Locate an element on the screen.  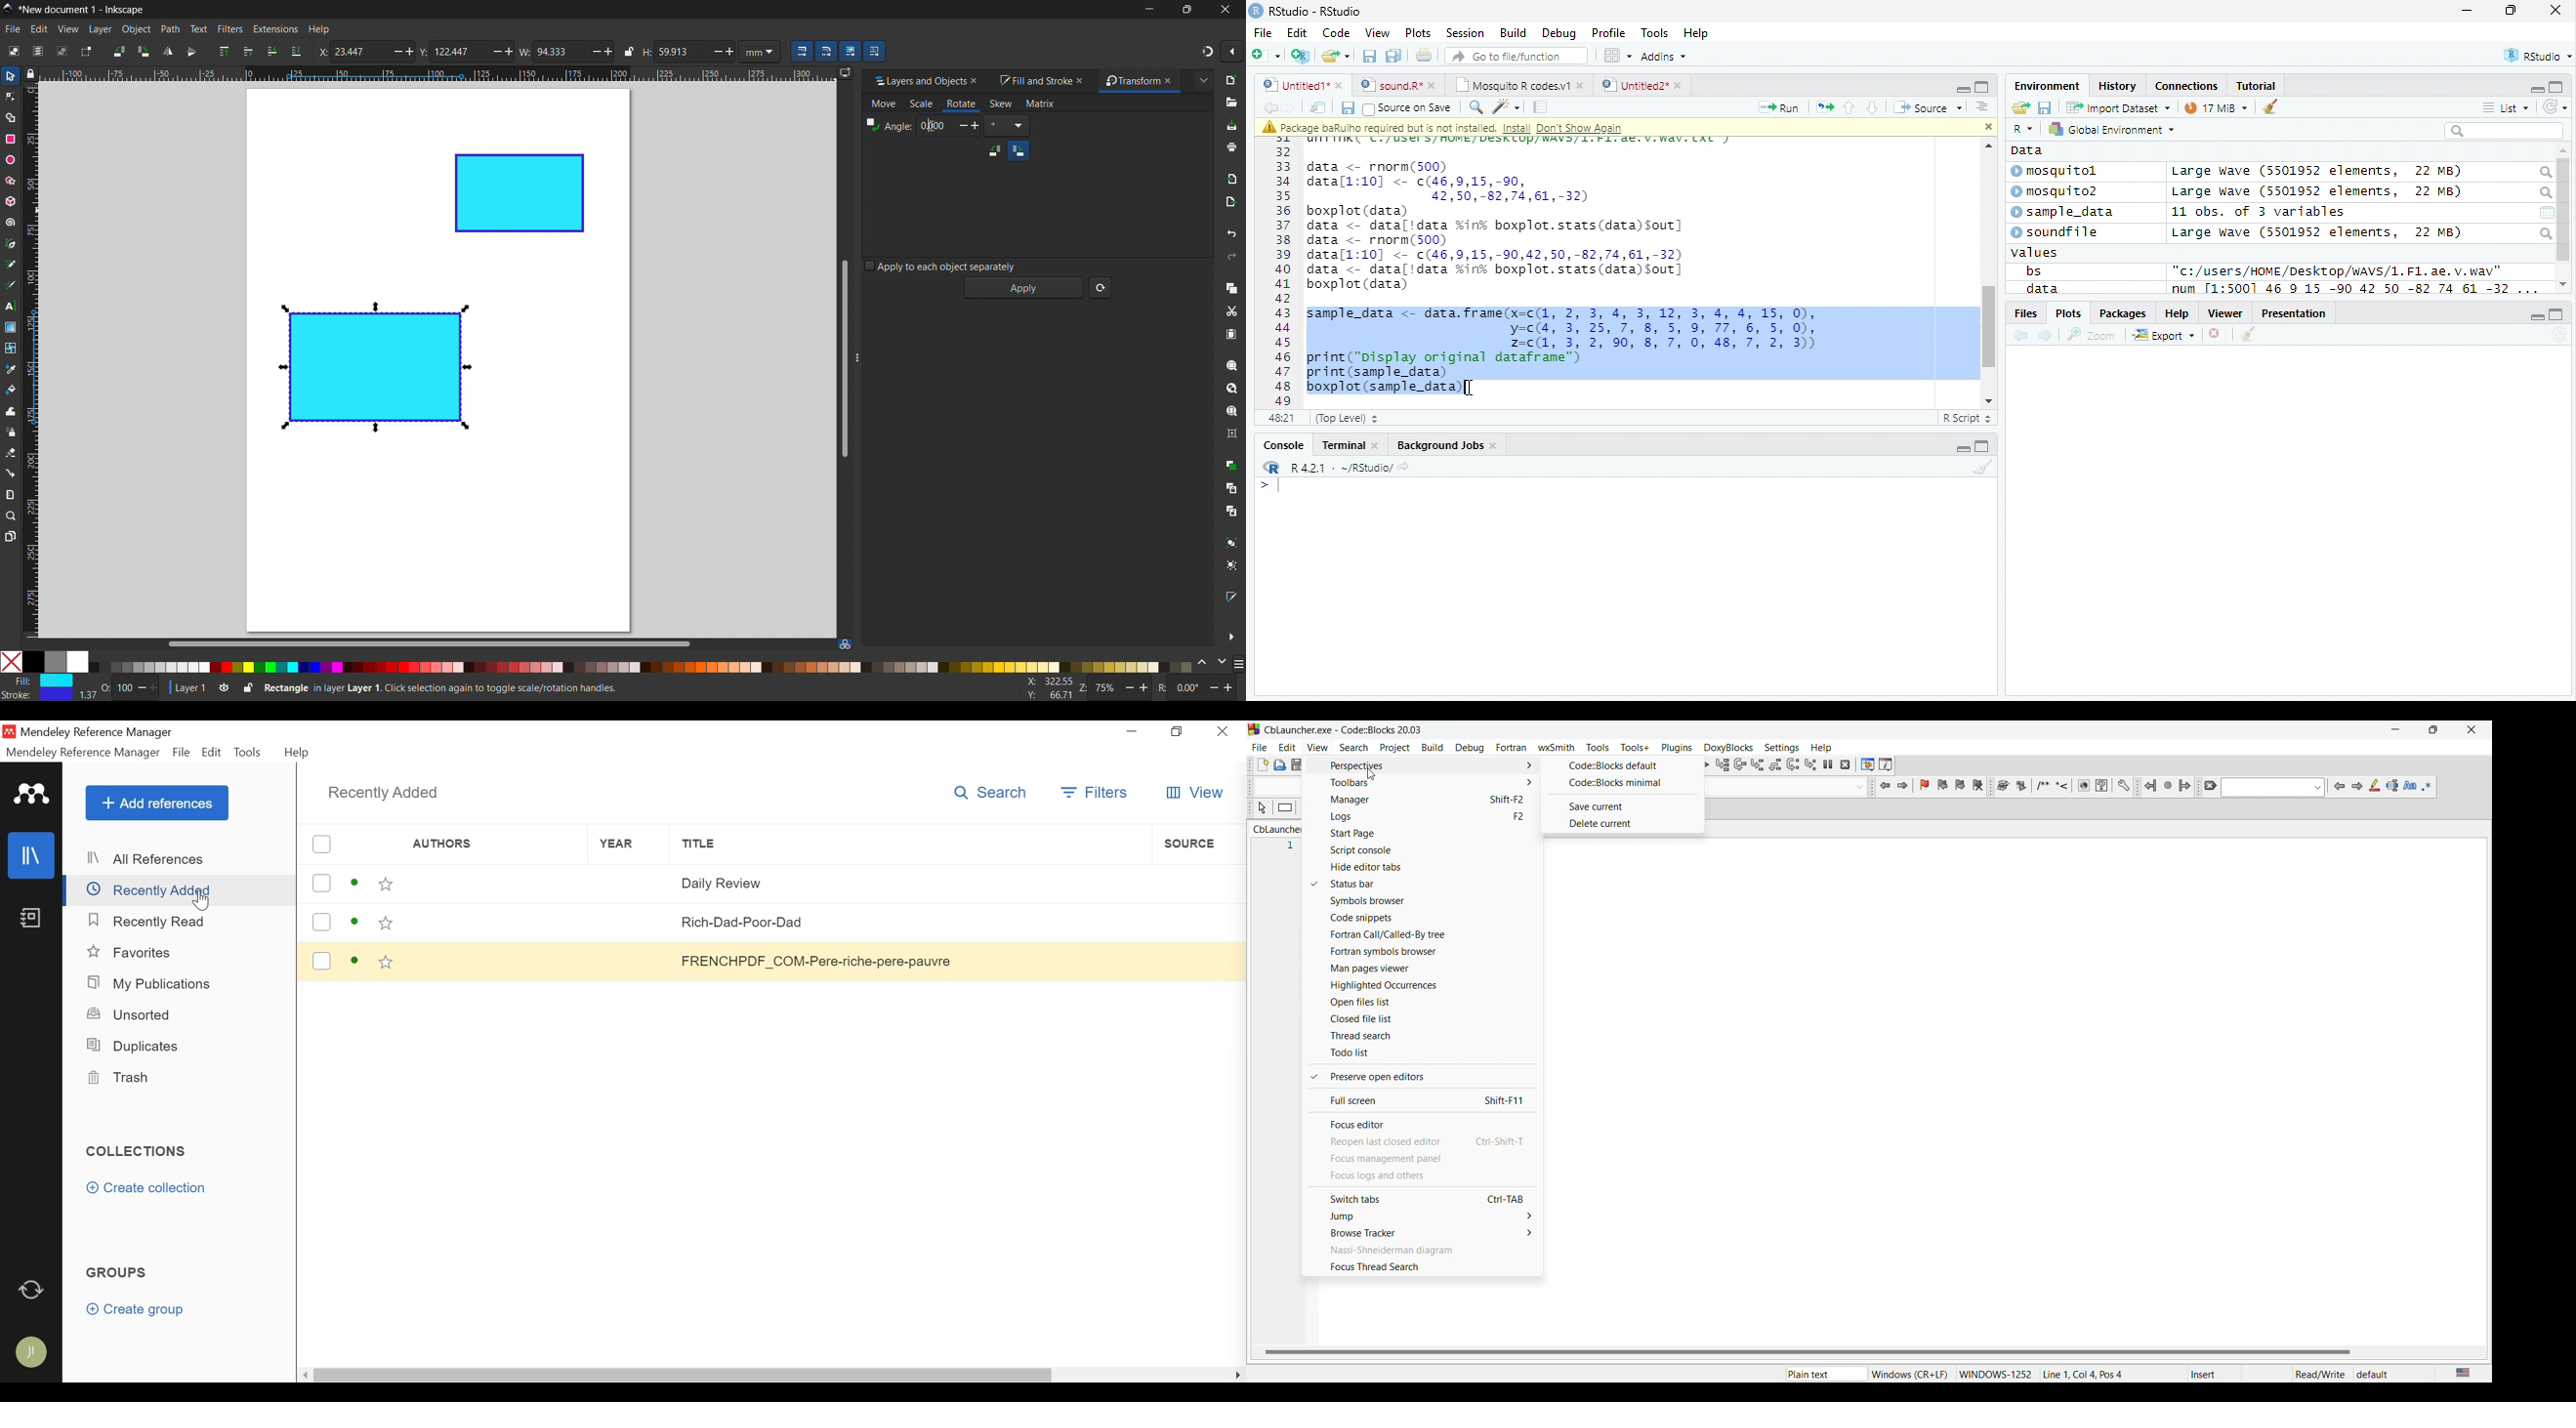
All References is located at coordinates (180, 860).